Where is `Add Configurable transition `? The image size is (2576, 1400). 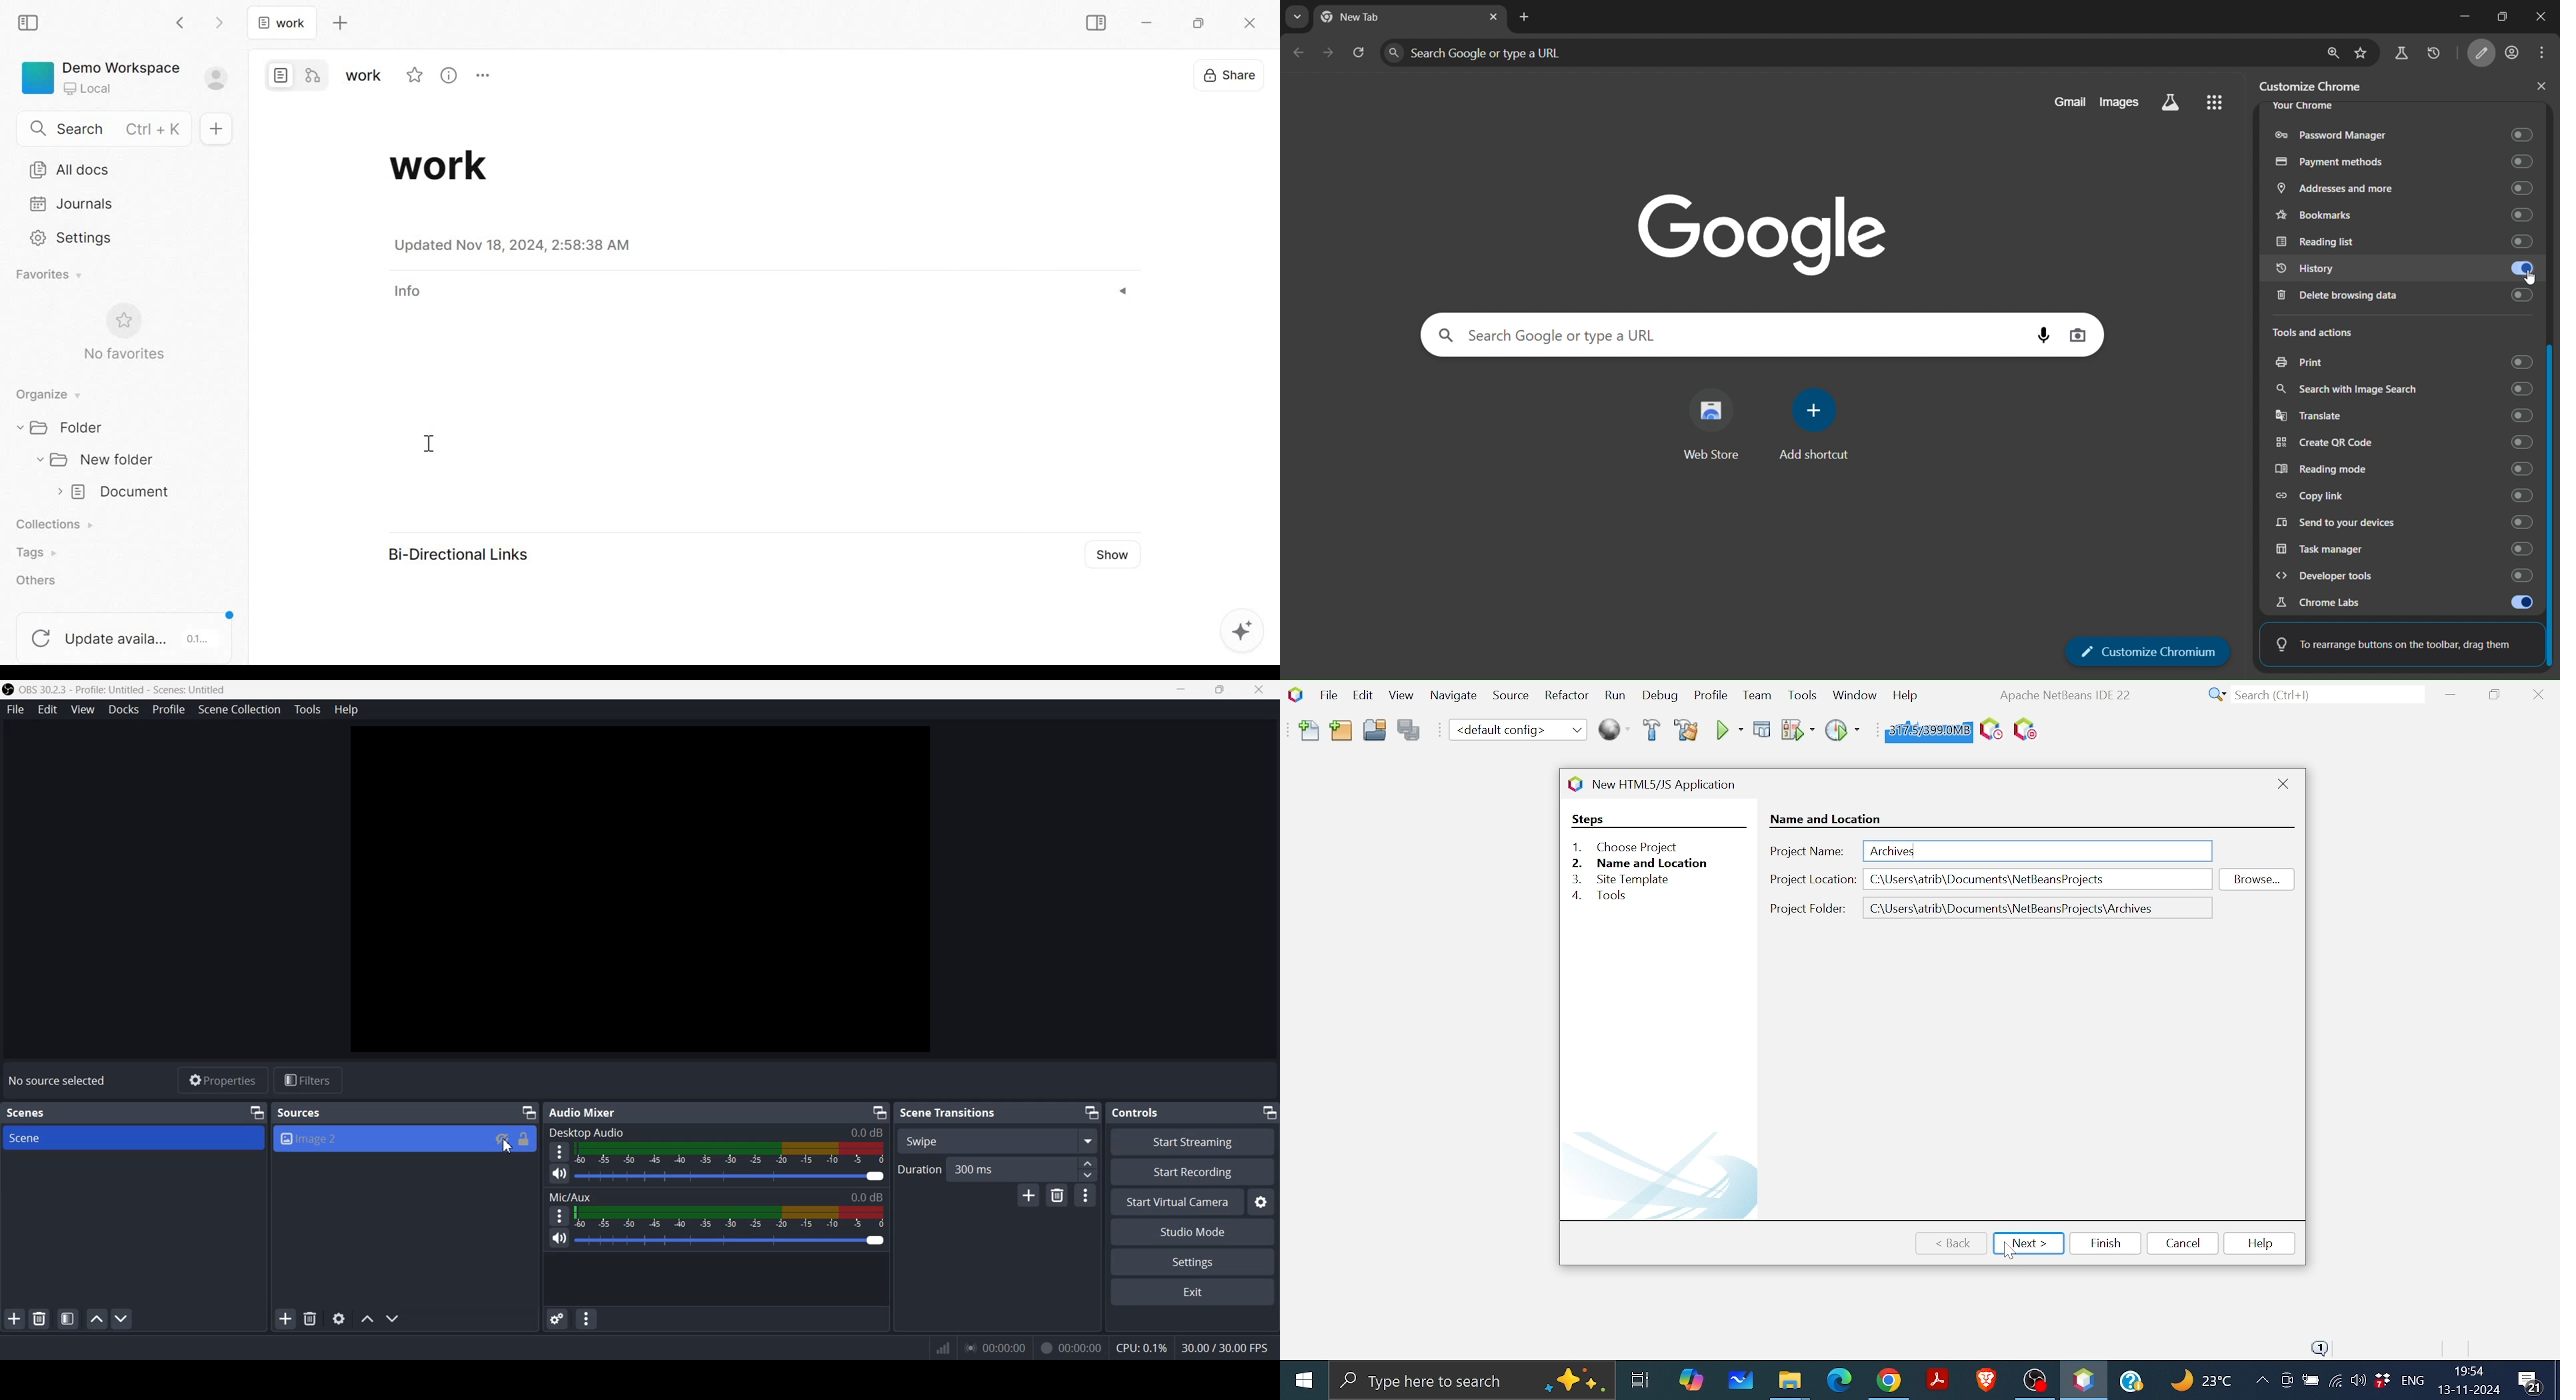
Add Configurable transition  is located at coordinates (1027, 1196).